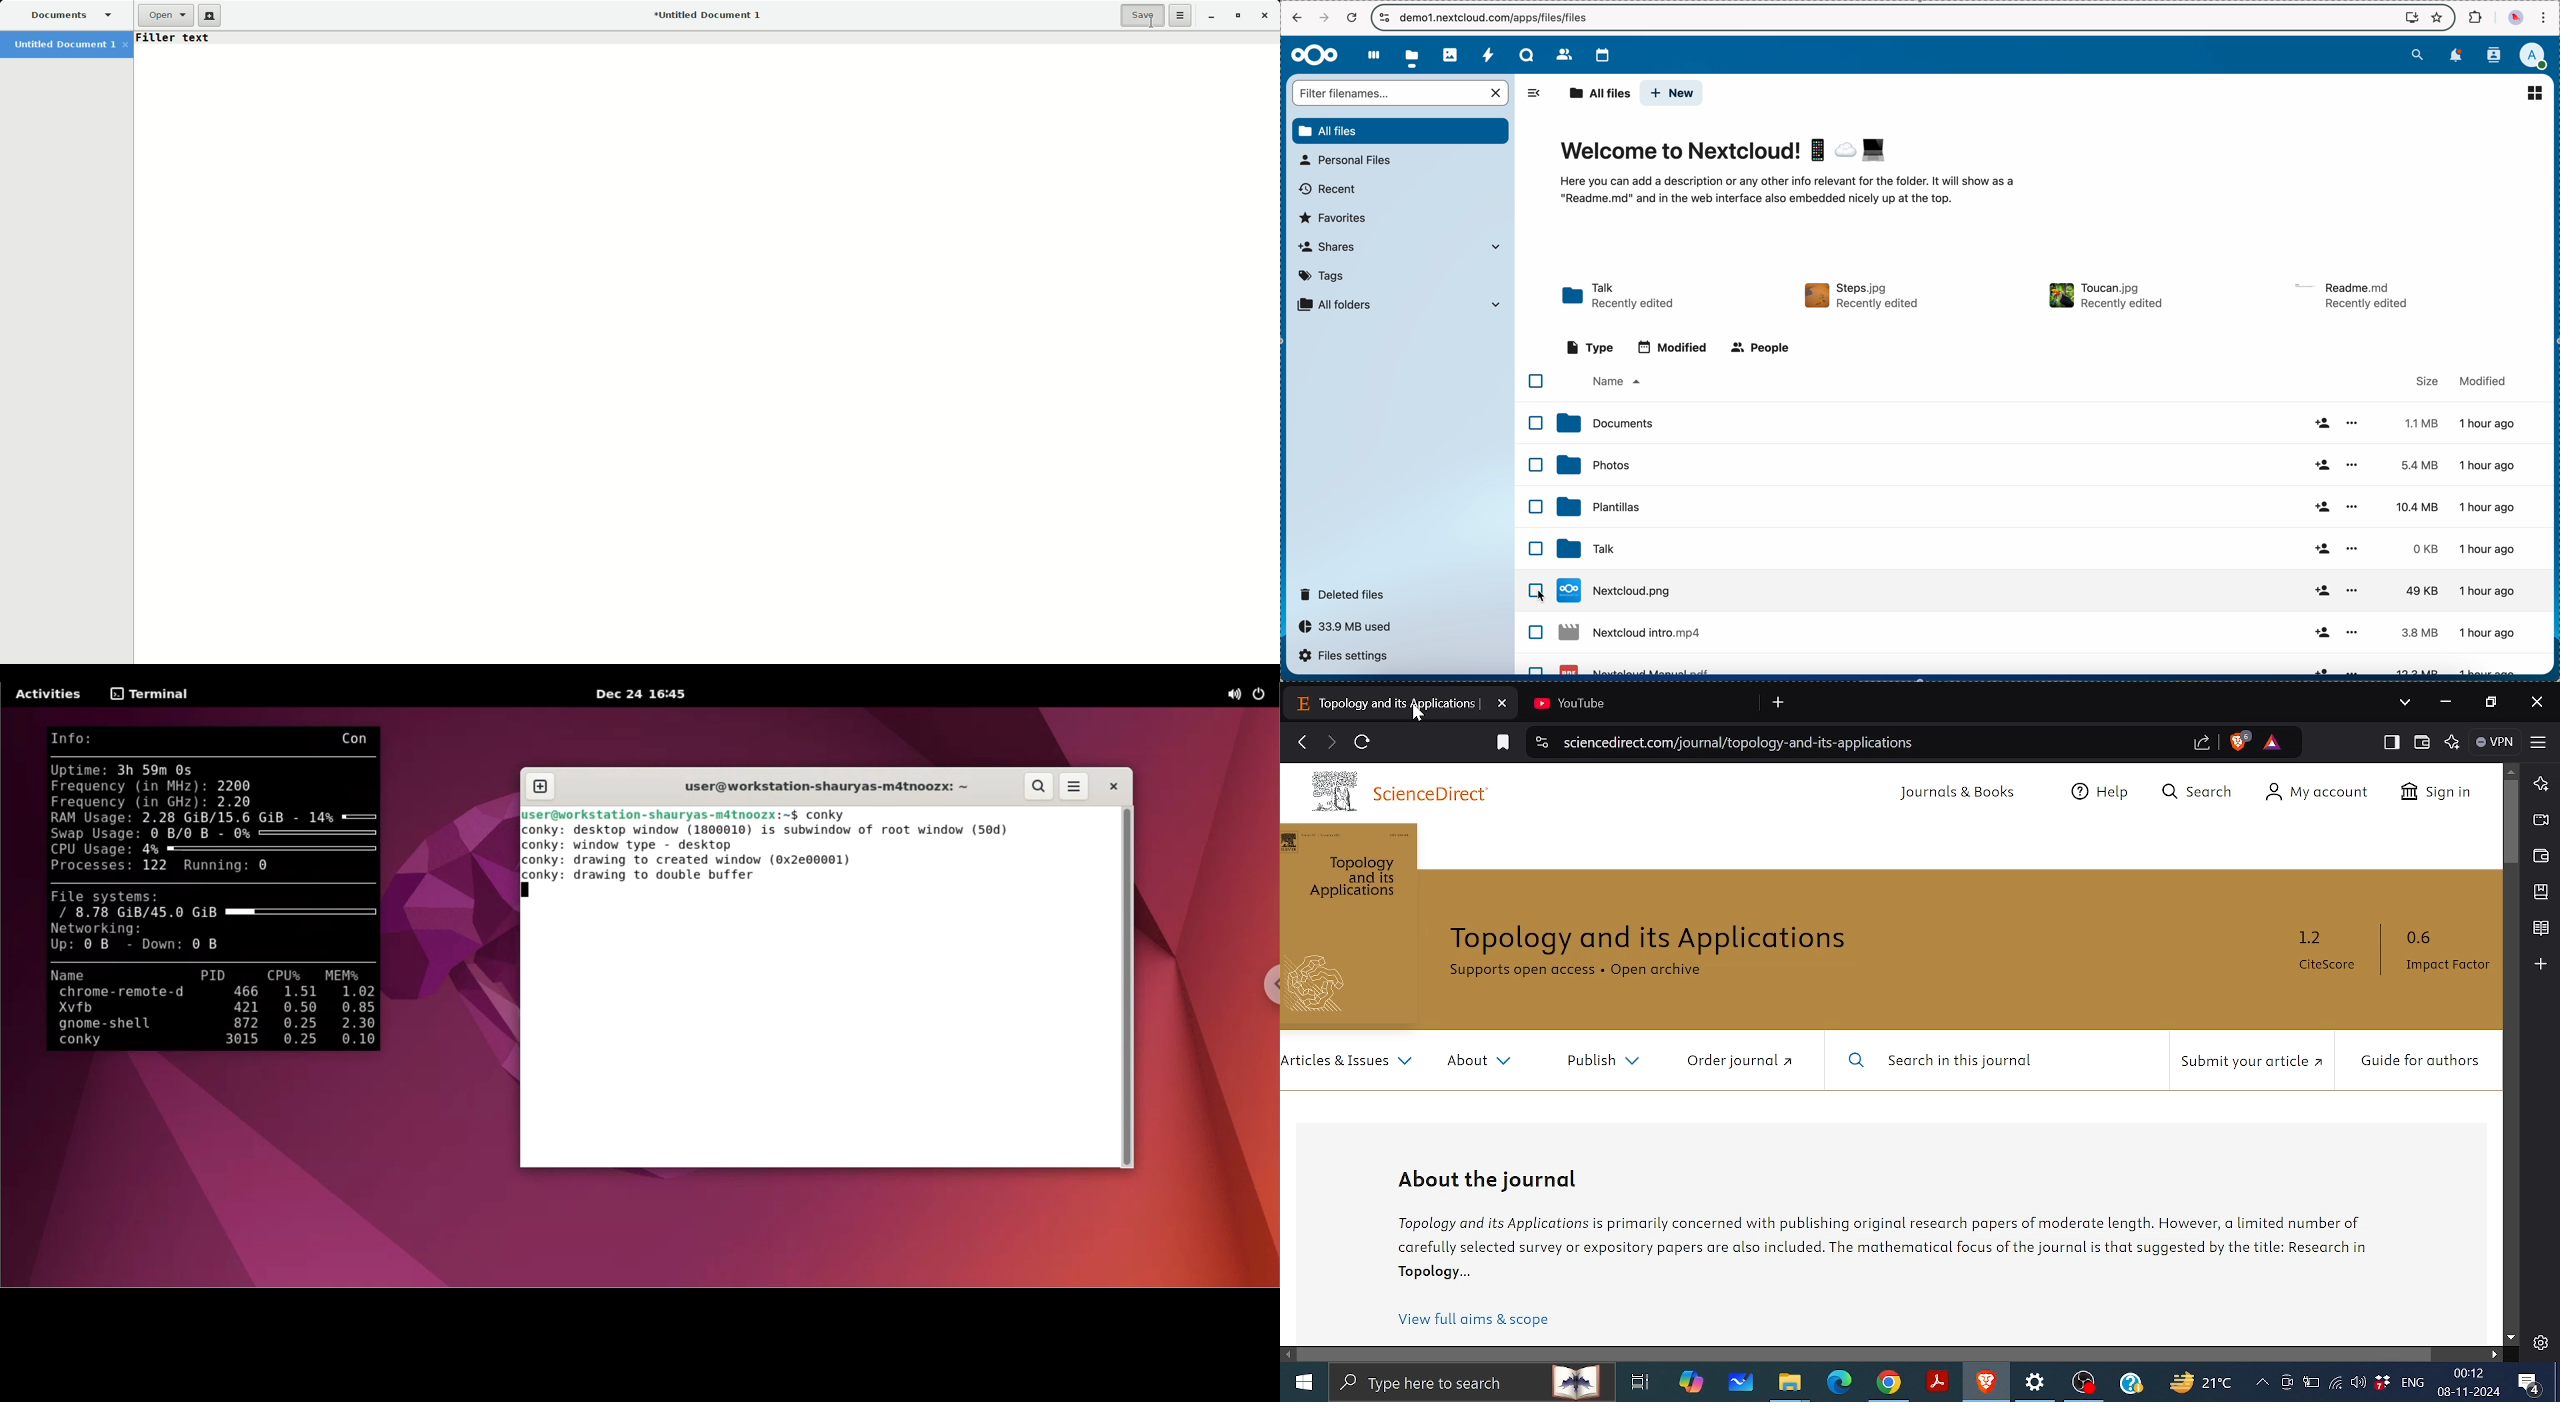  I want to click on Nextcloud logo, so click(1314, 54).